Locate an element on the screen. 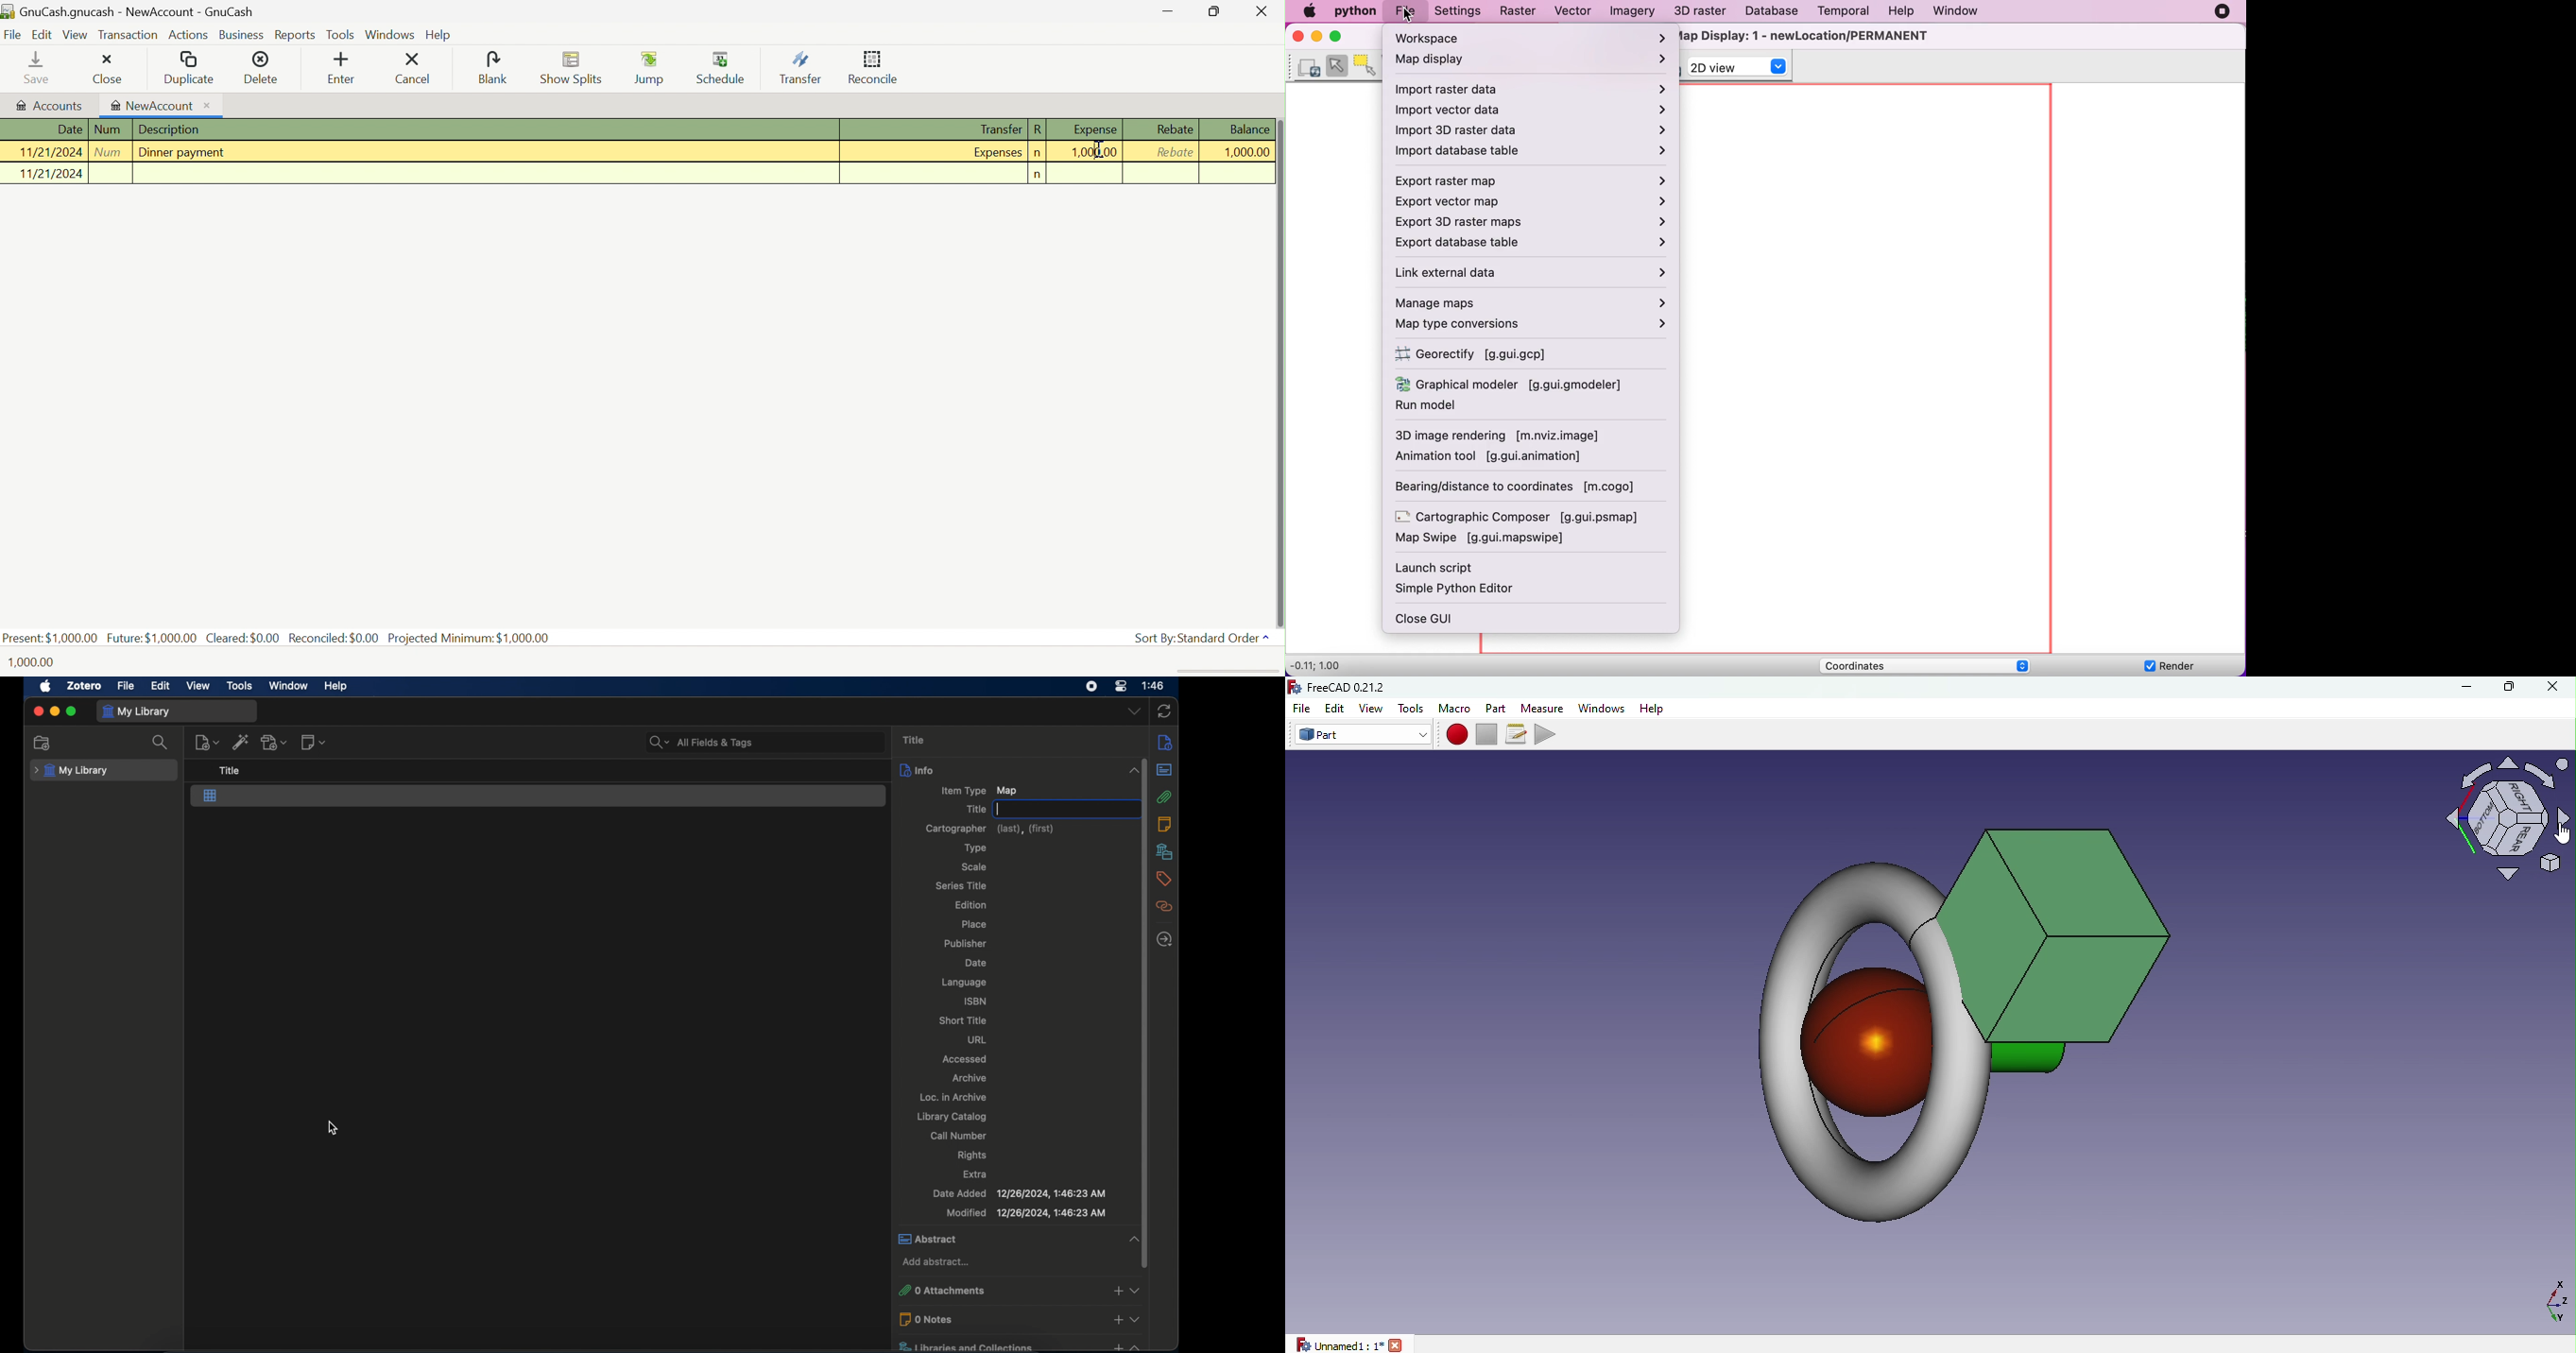  help is located at coordinates (336, 686).